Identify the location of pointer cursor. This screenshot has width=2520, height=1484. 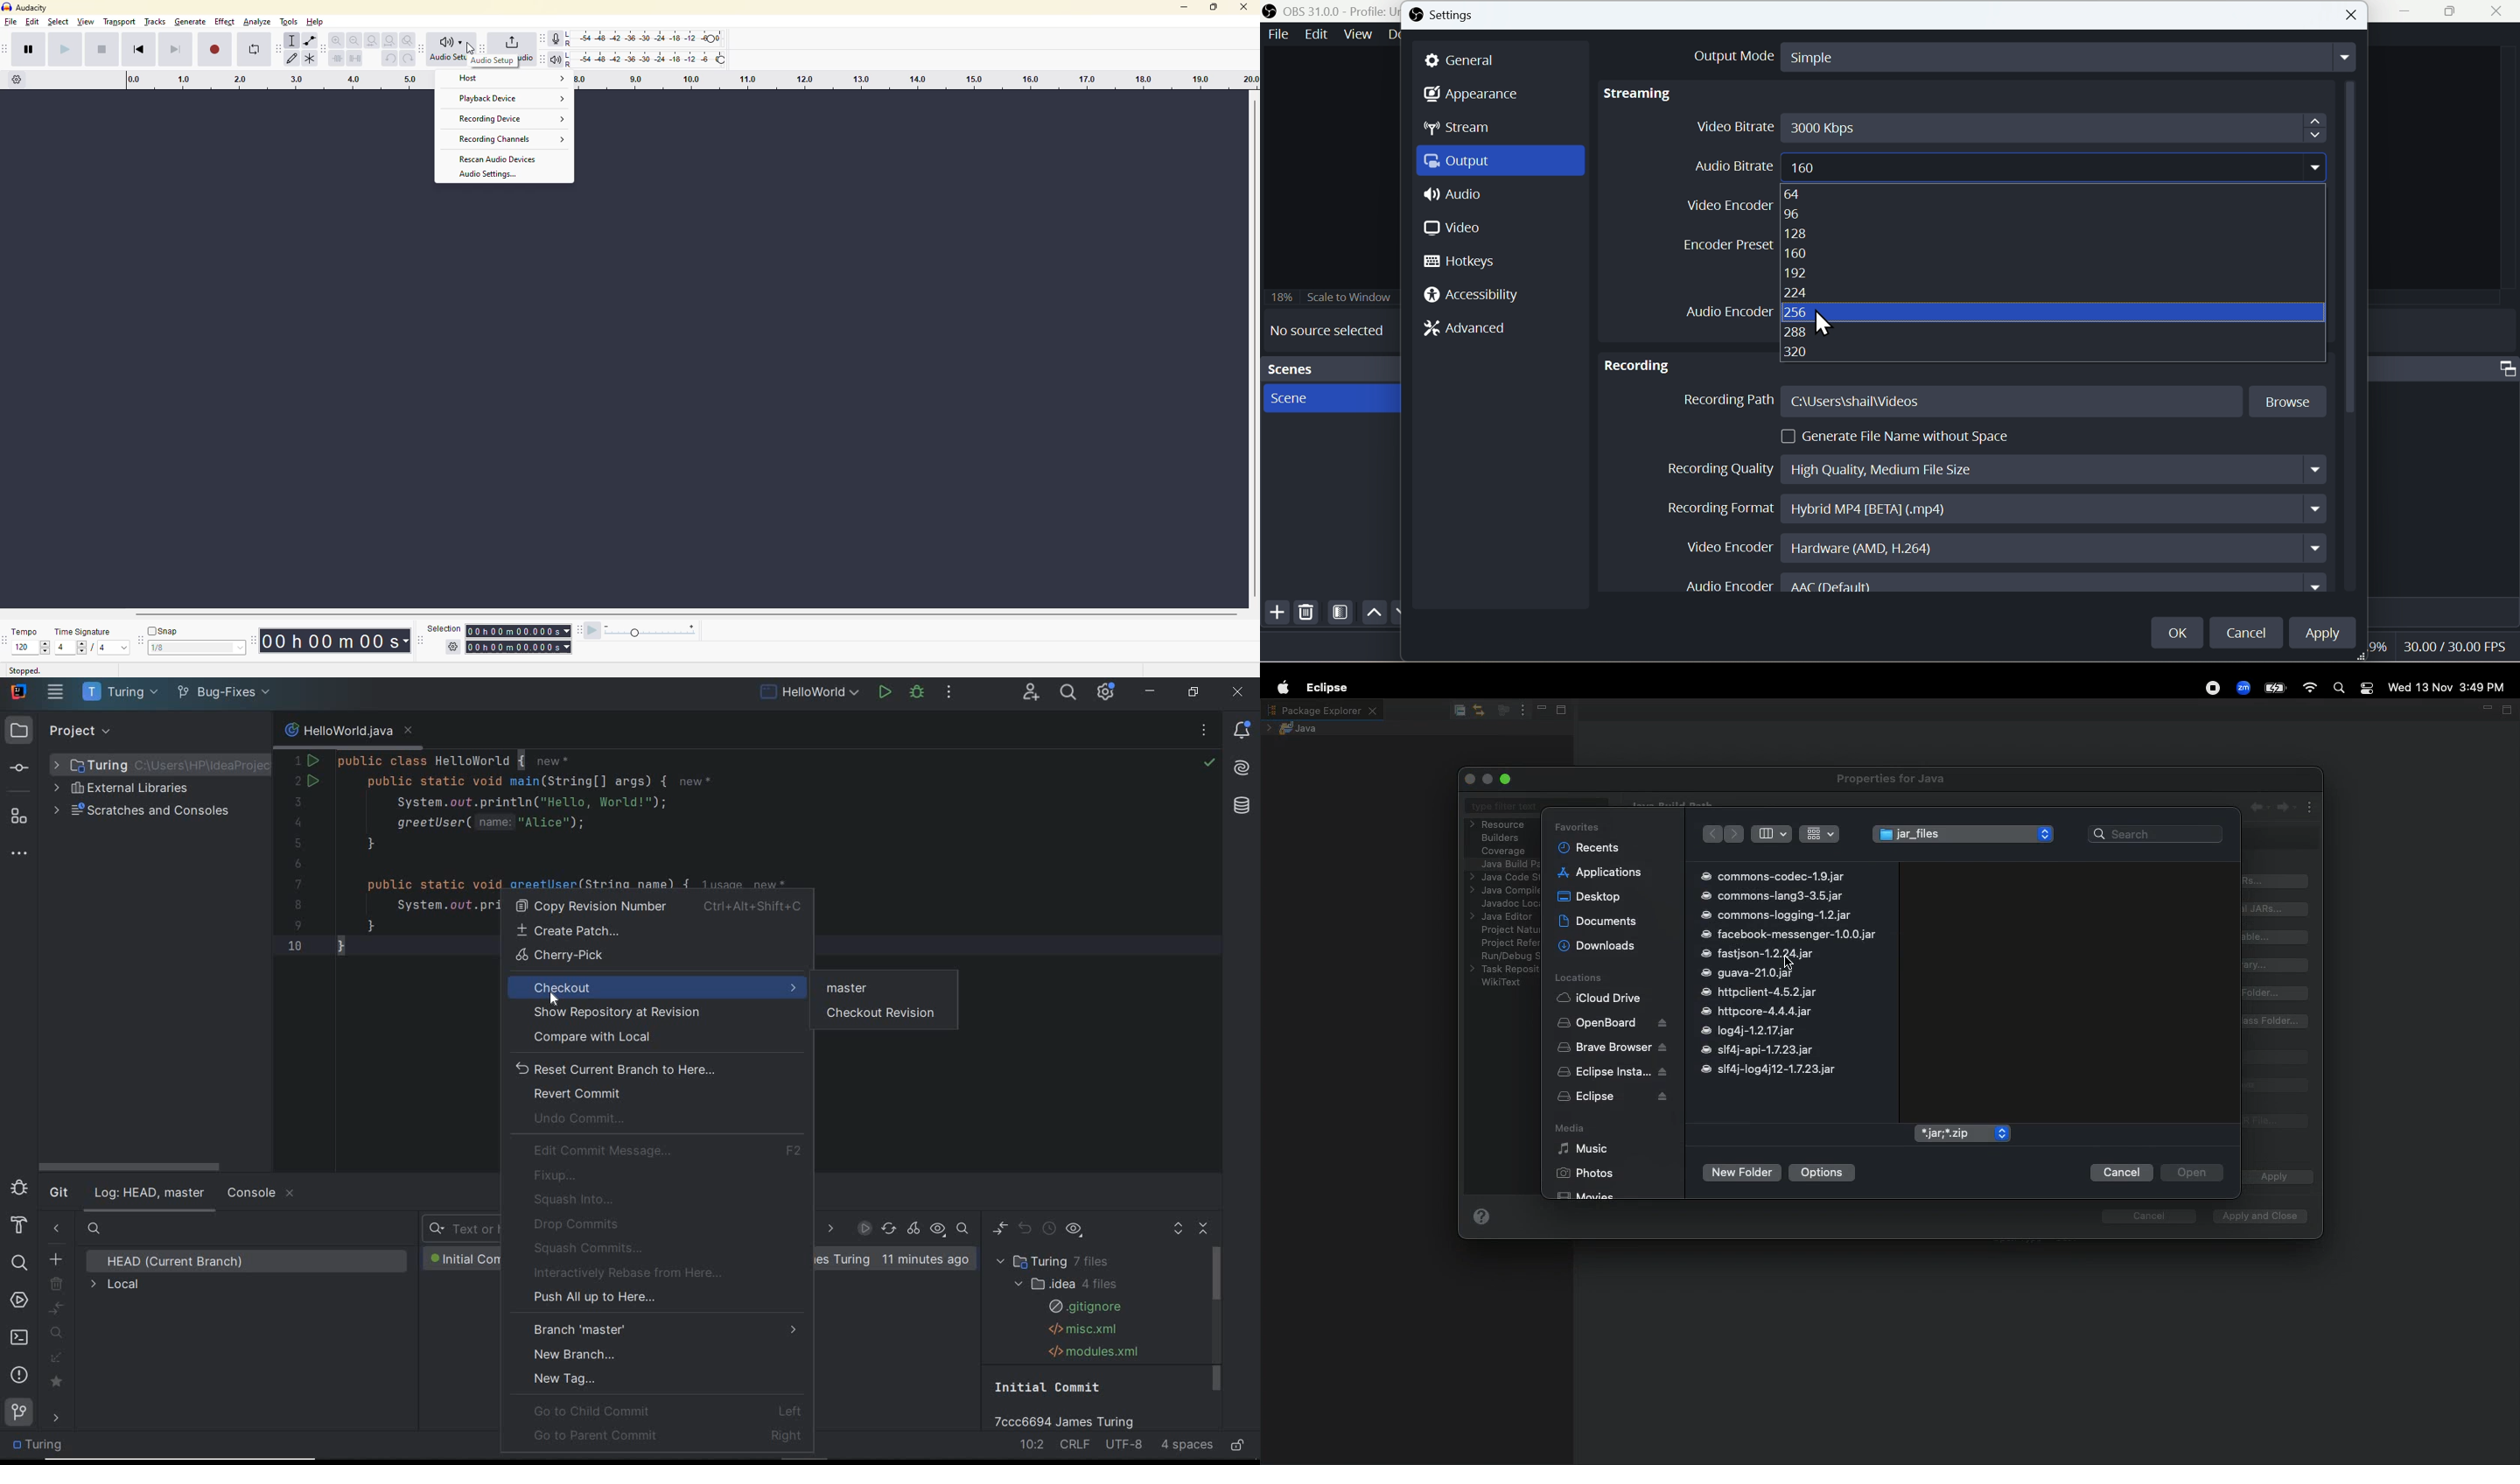
(1791, 961).